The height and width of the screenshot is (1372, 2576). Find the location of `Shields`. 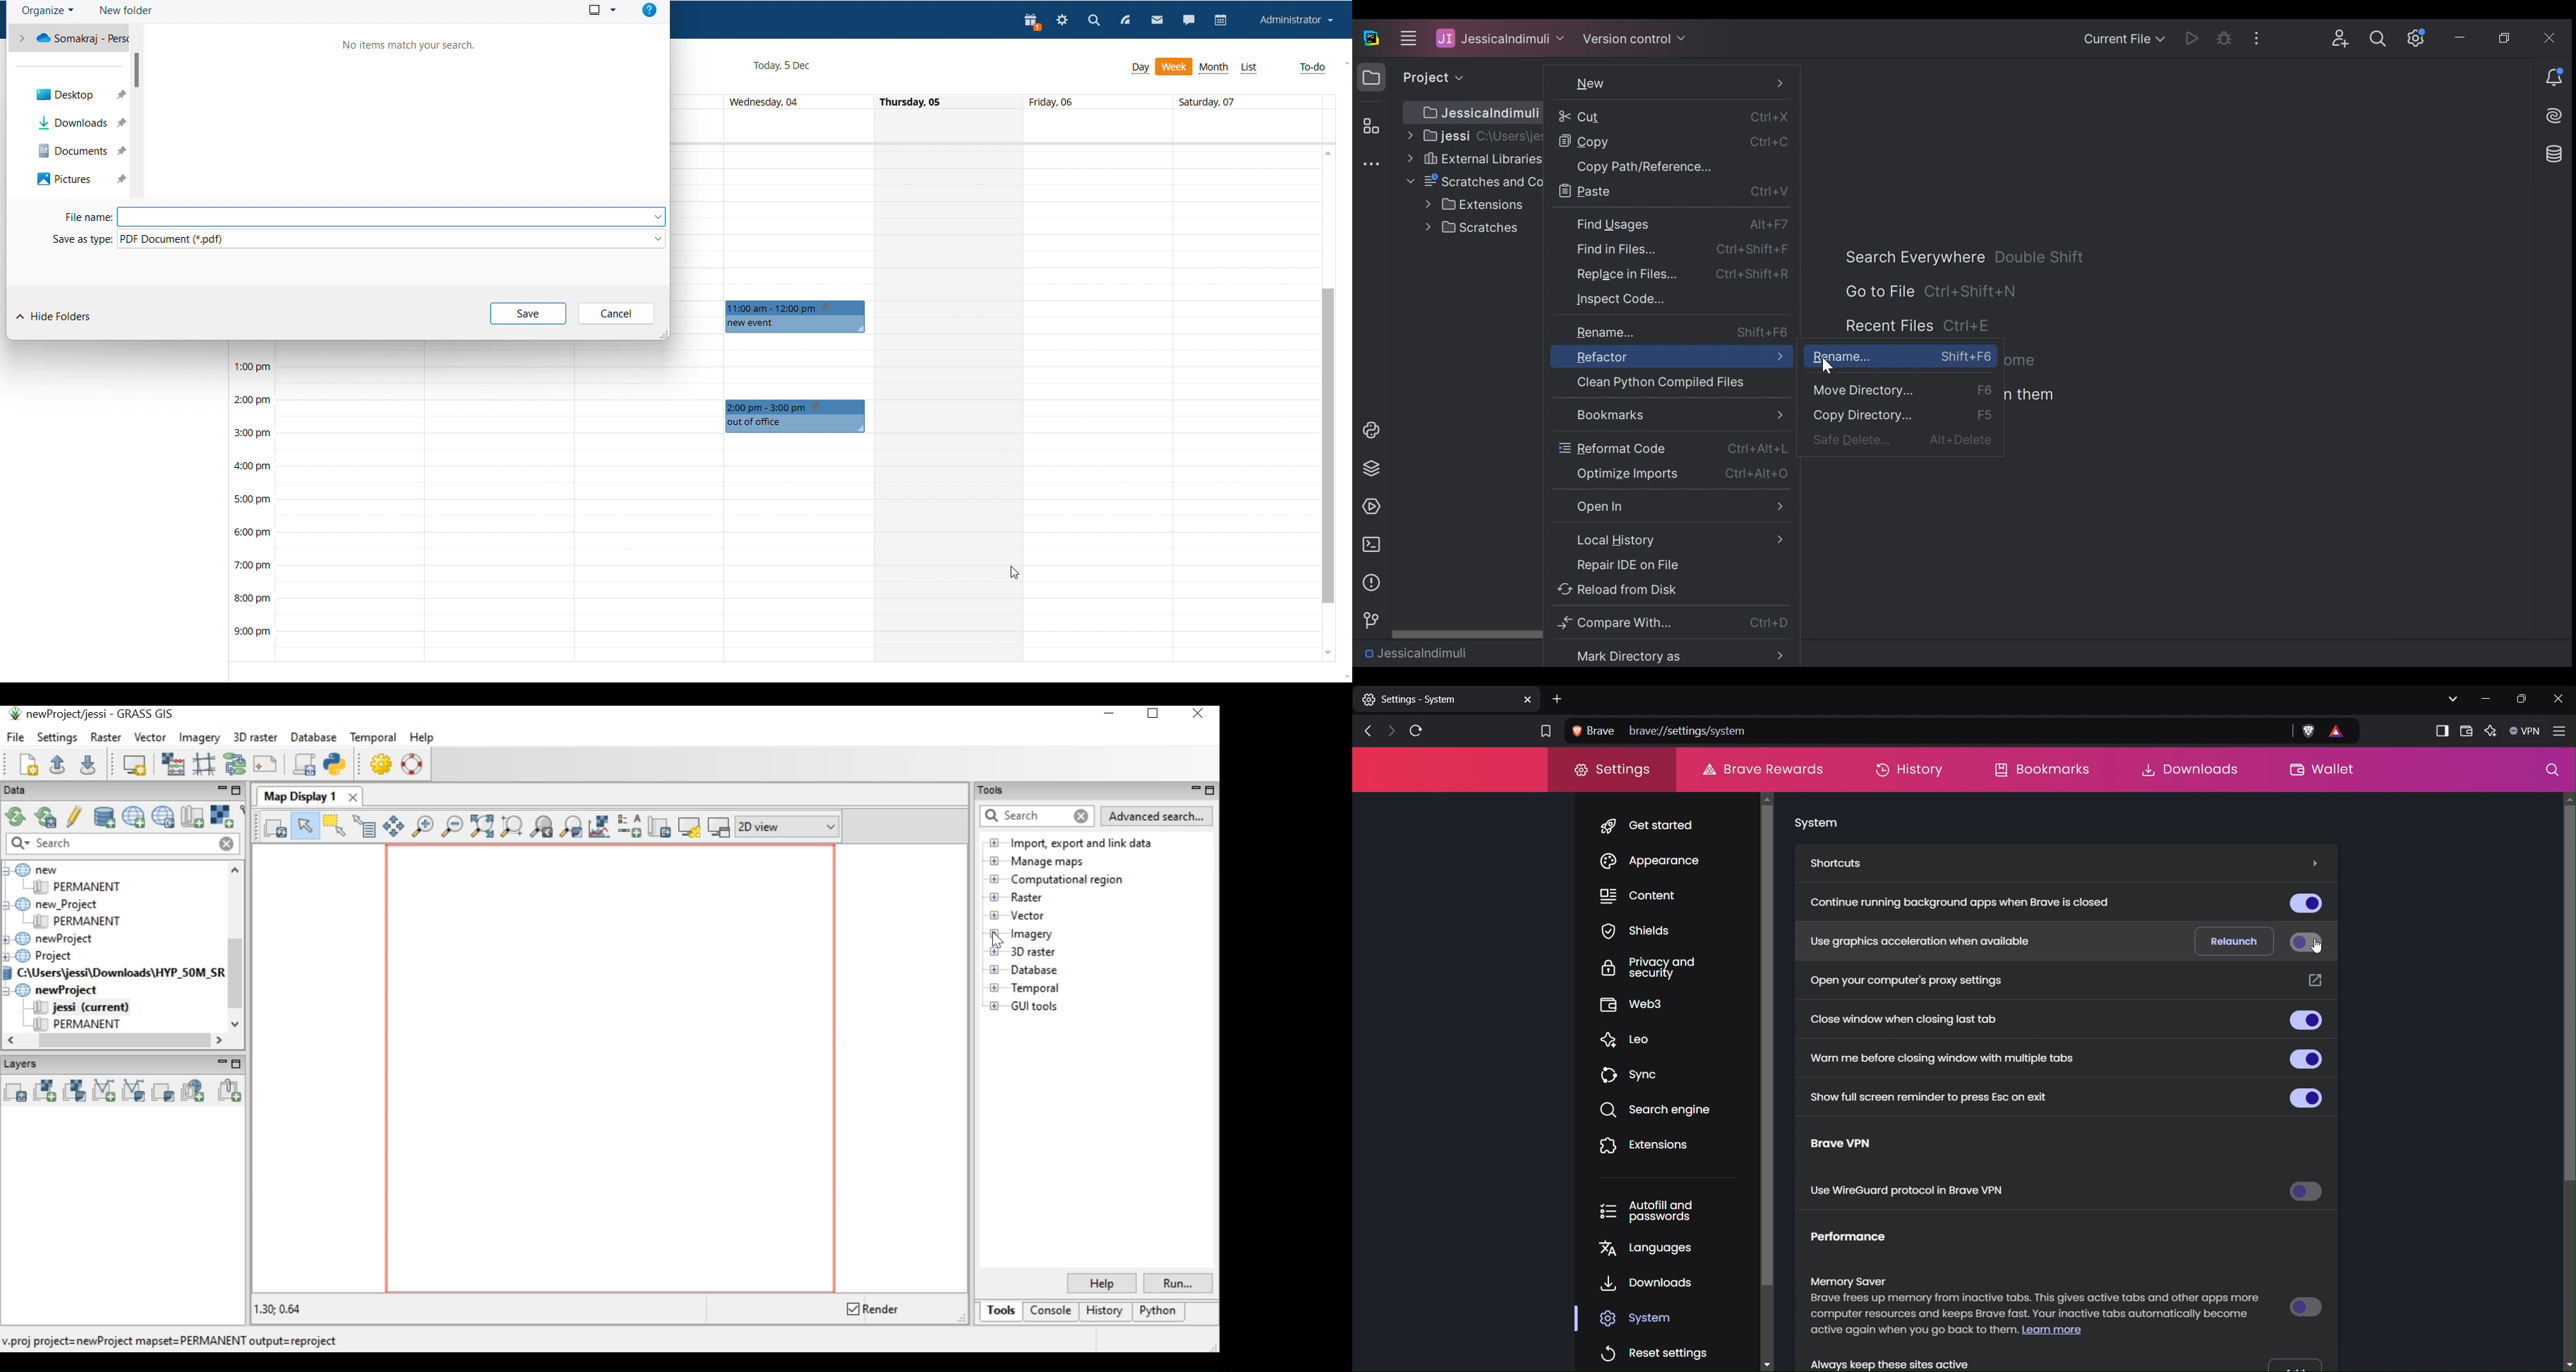

Shields is located at coordinates (1651, 931).